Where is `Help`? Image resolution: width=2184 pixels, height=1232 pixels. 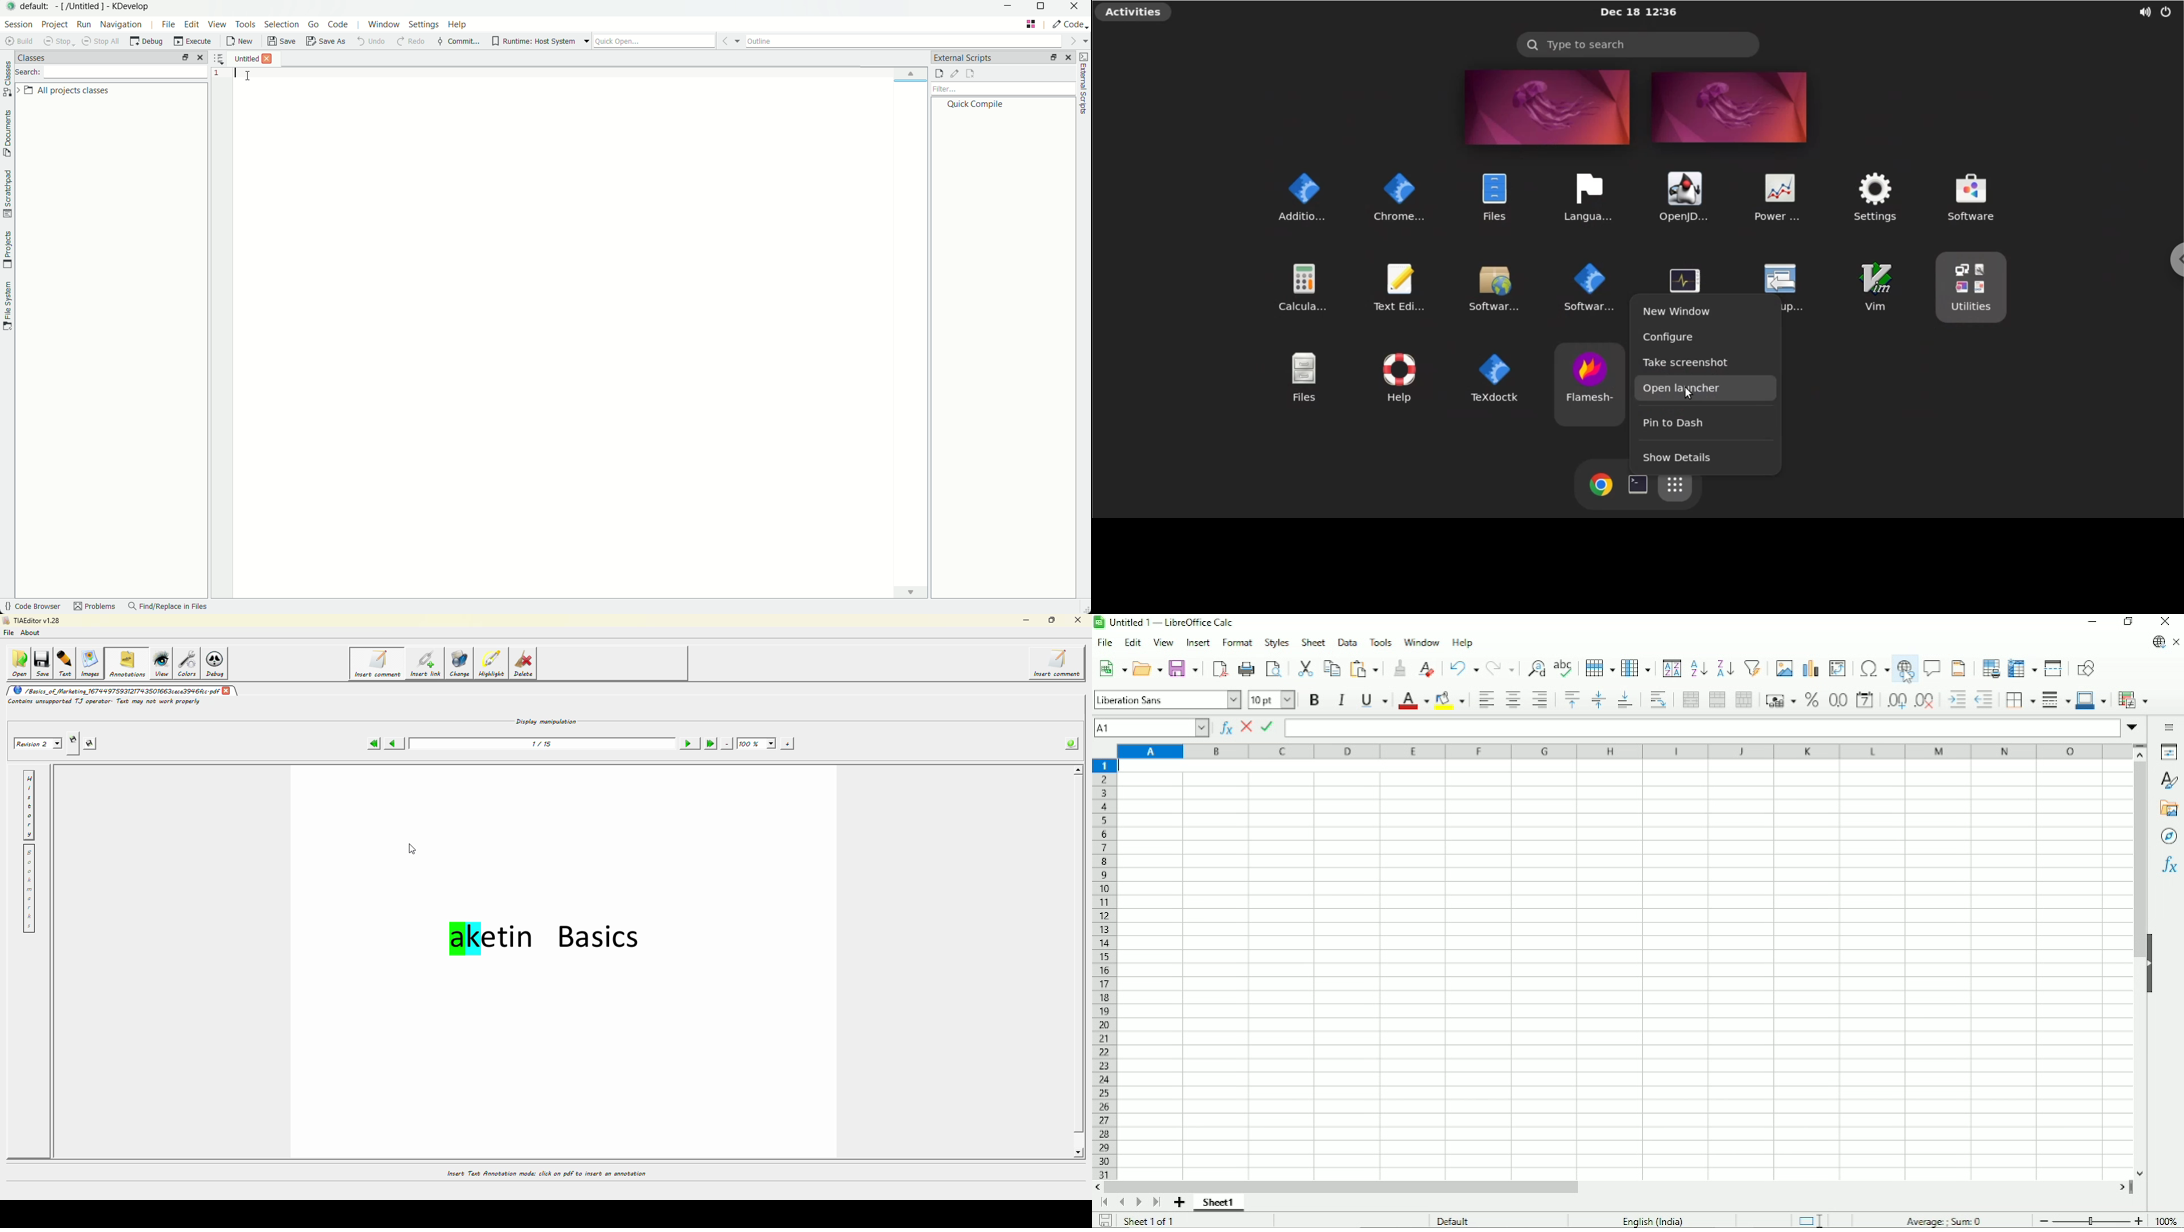 Help is located at coordinates (1462, 642).